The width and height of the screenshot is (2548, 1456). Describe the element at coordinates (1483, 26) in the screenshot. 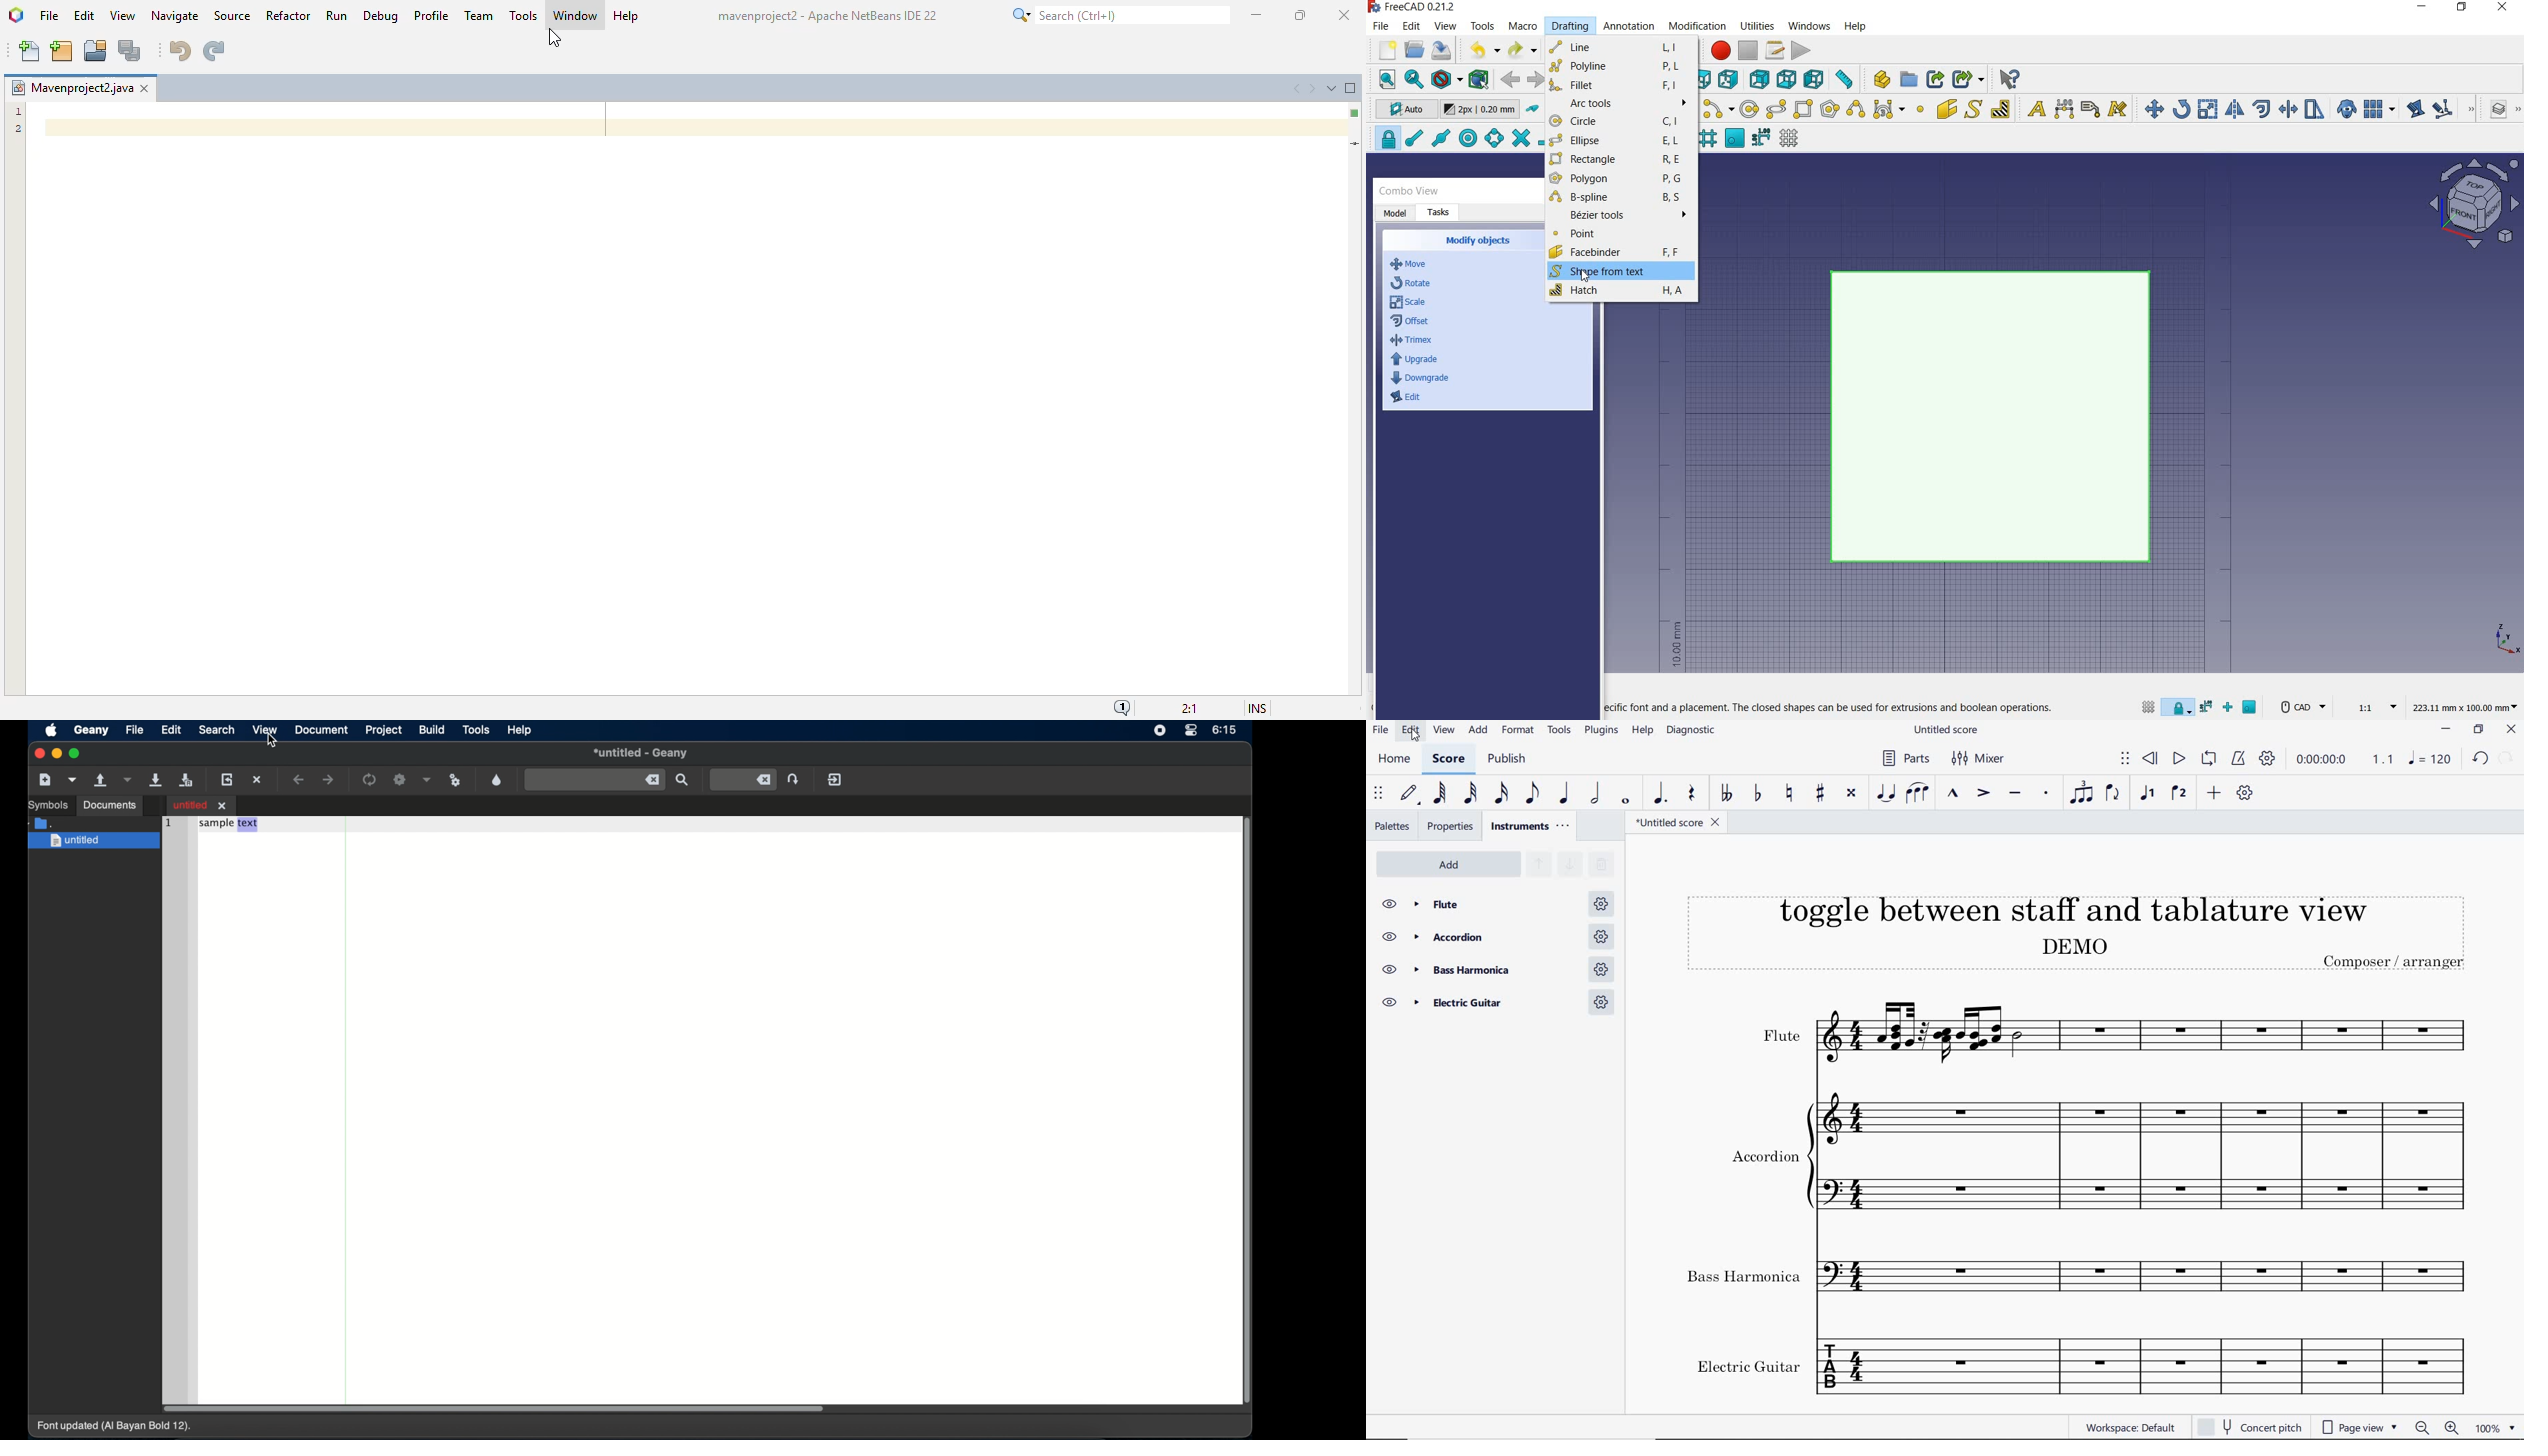

I see `tools` at that location.